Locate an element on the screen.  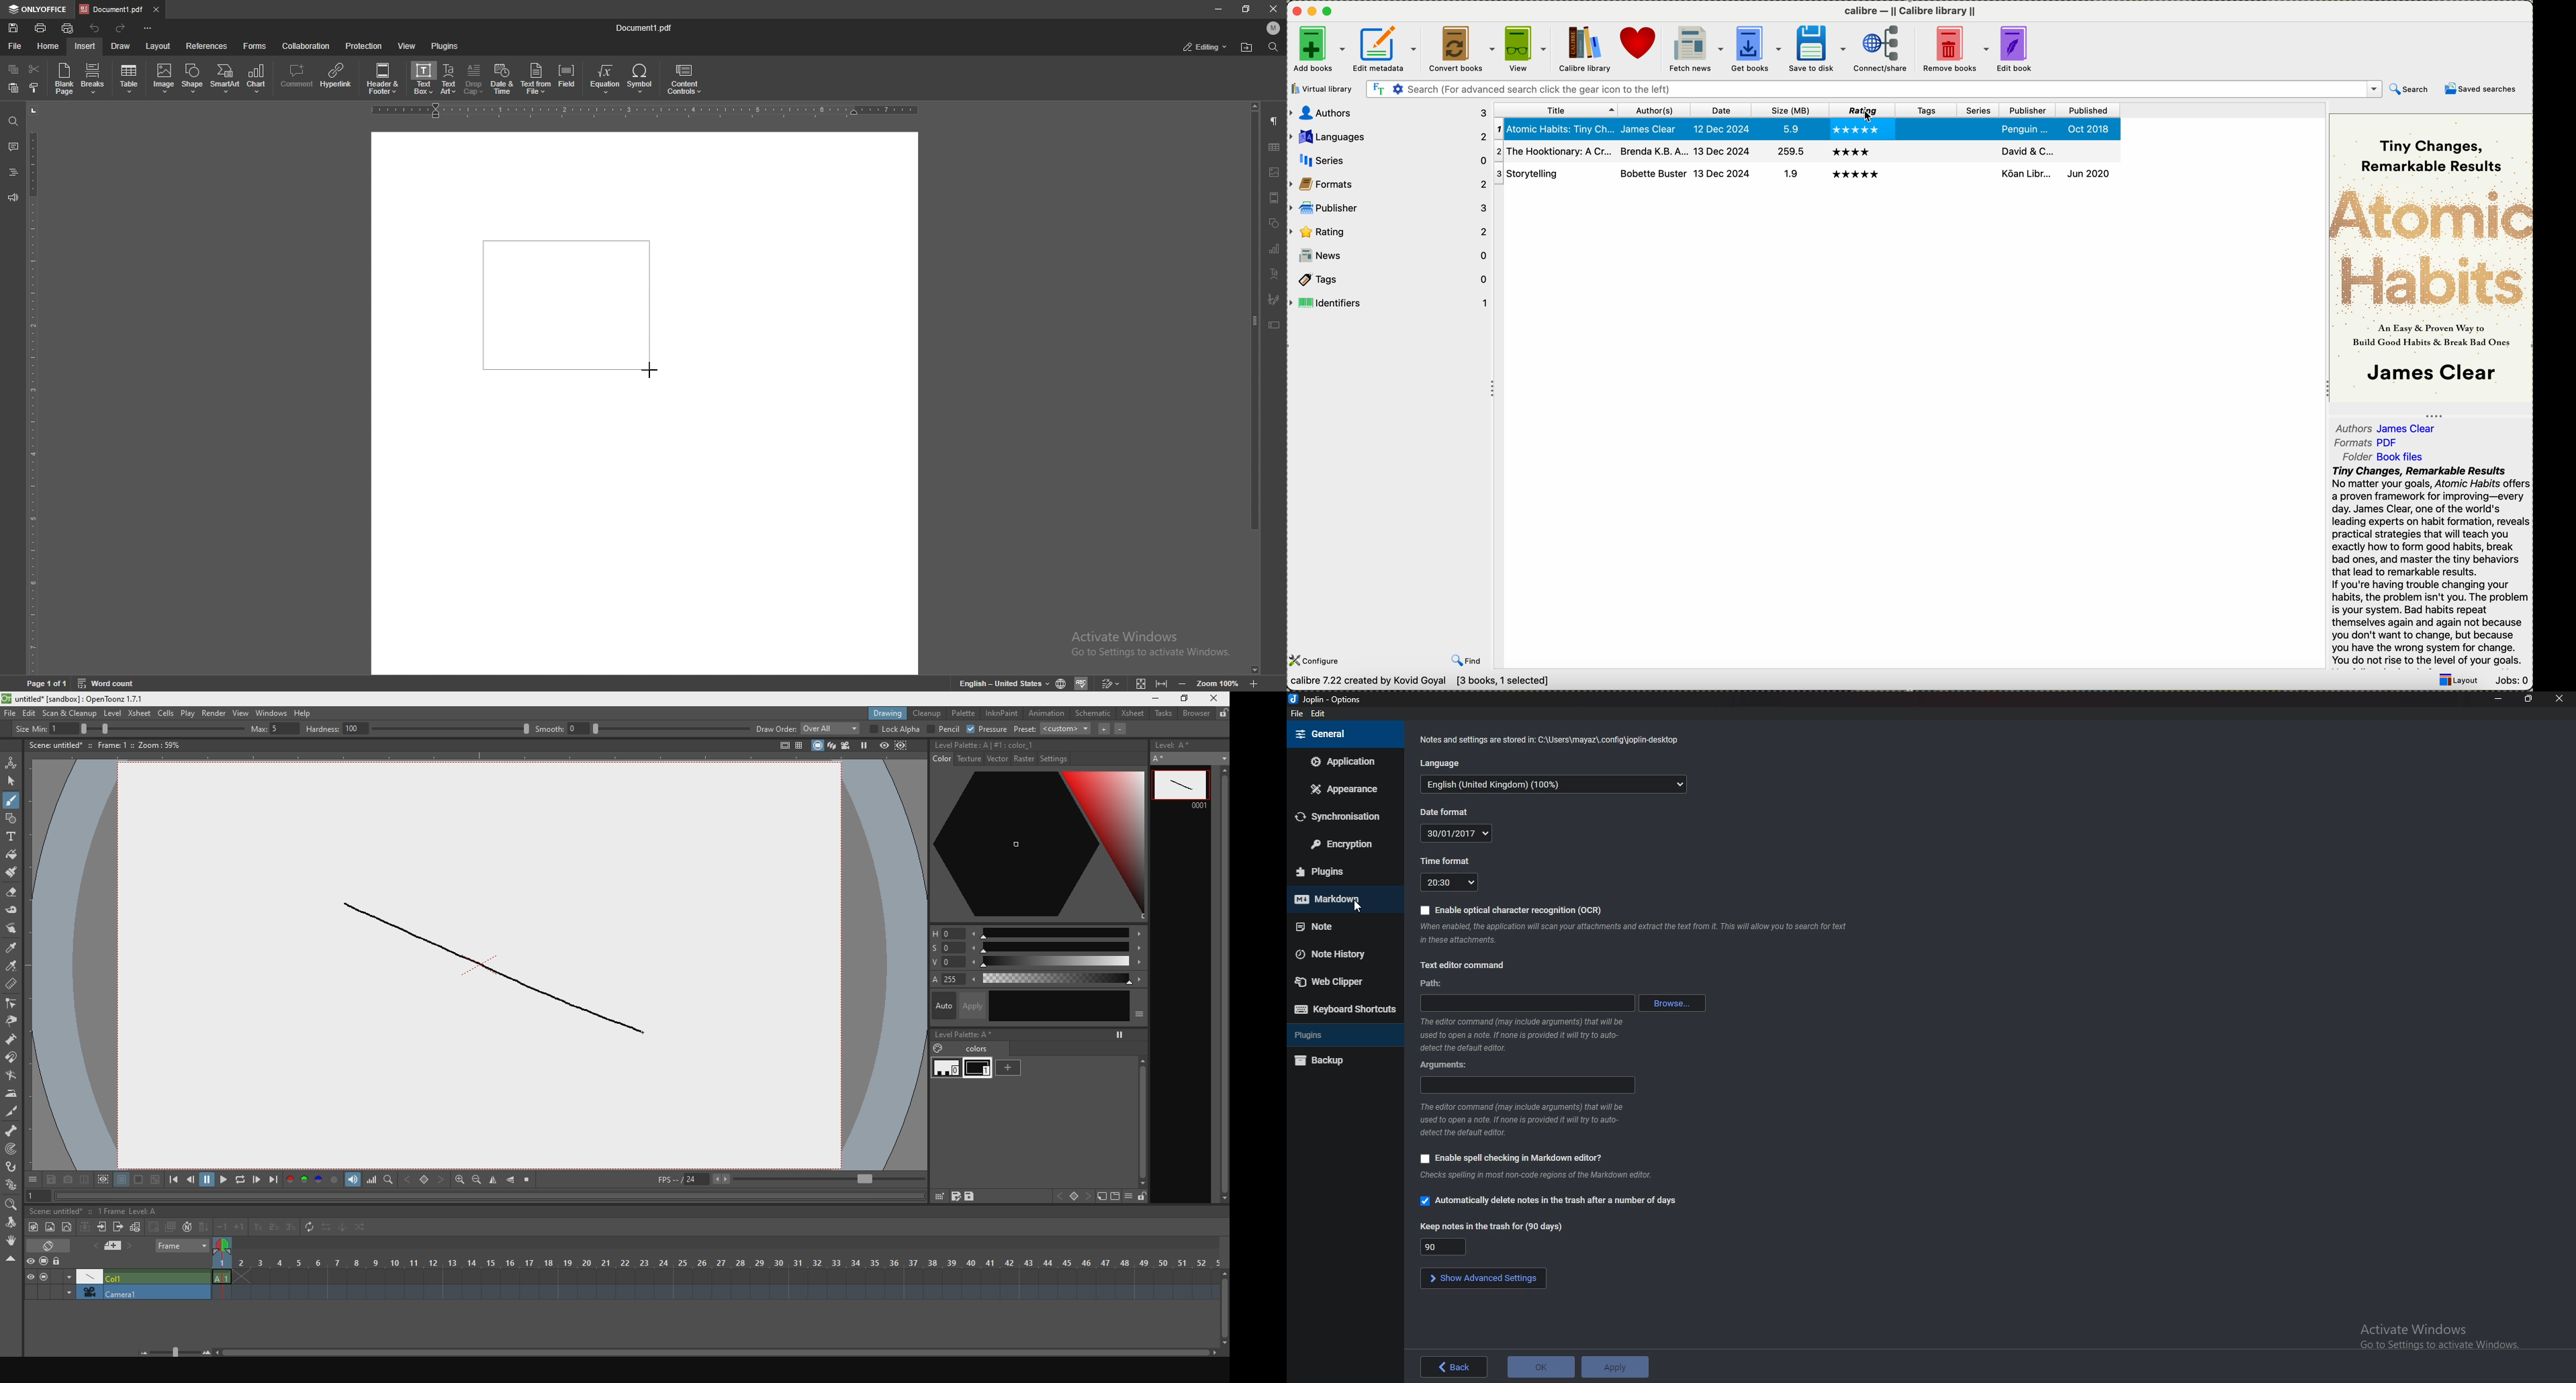
shape is located at coordinates (15, 818).